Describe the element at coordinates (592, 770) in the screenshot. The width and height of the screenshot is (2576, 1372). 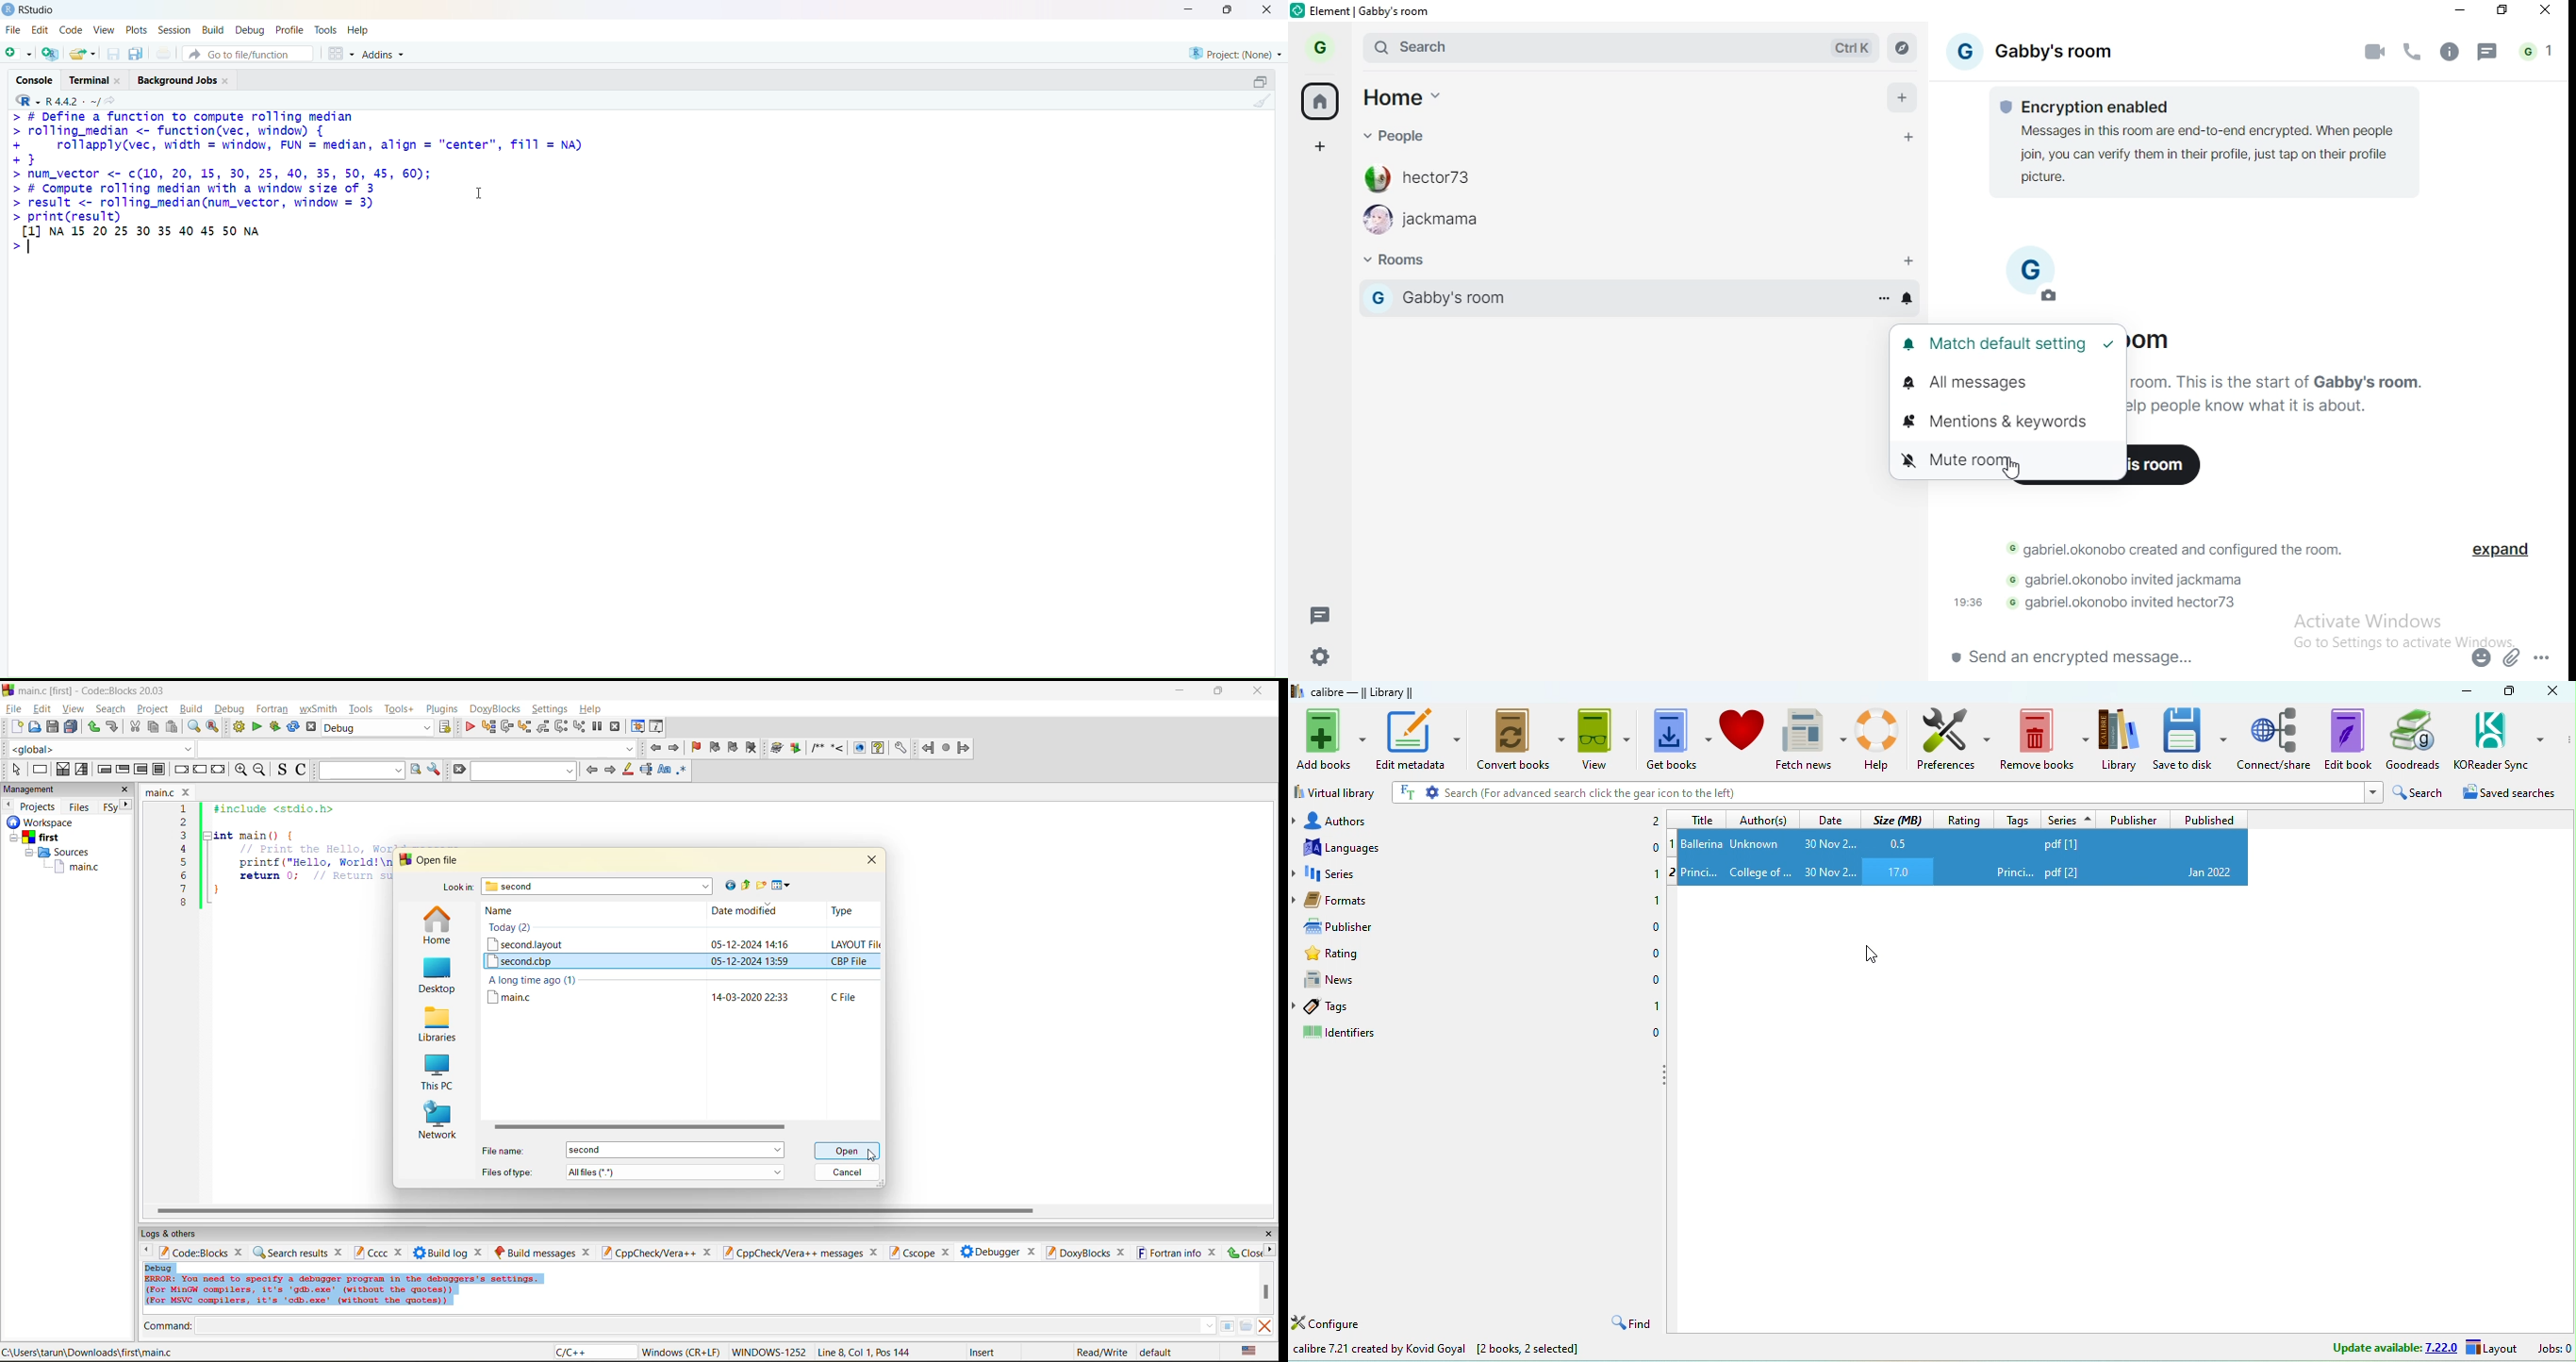
I see `previous` at that location.